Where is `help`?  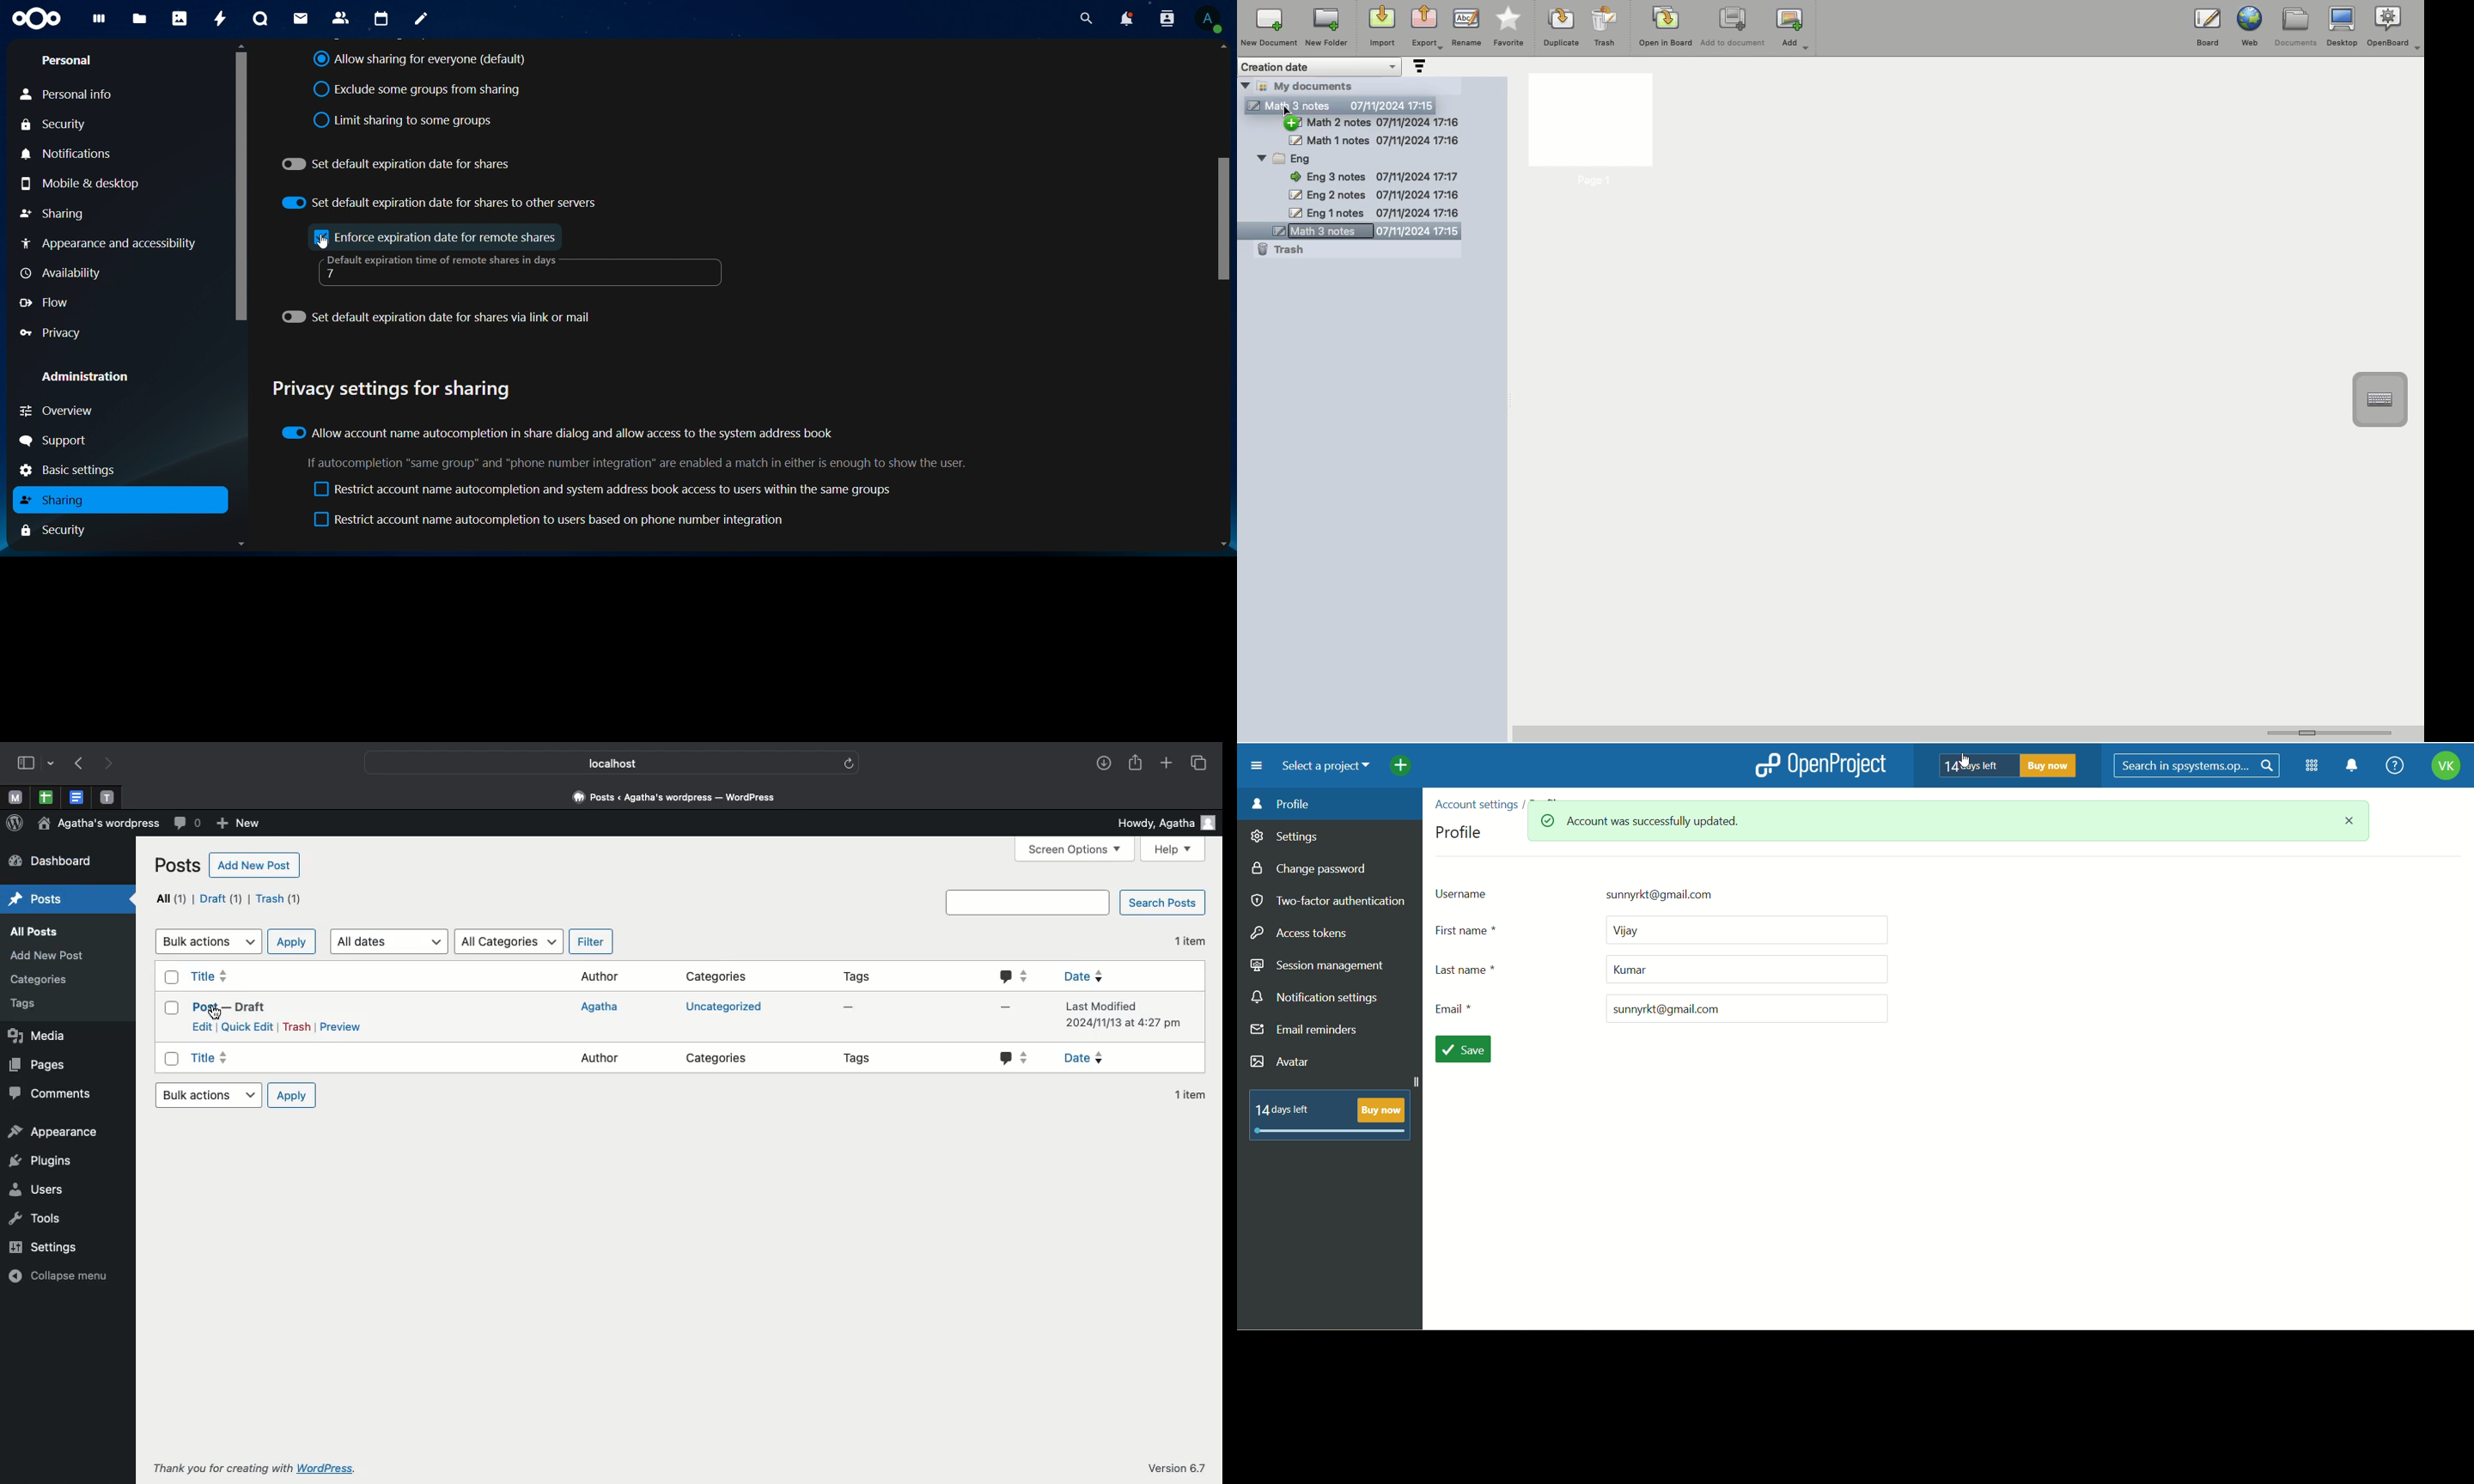
help is located at coordinates (2394, 765).